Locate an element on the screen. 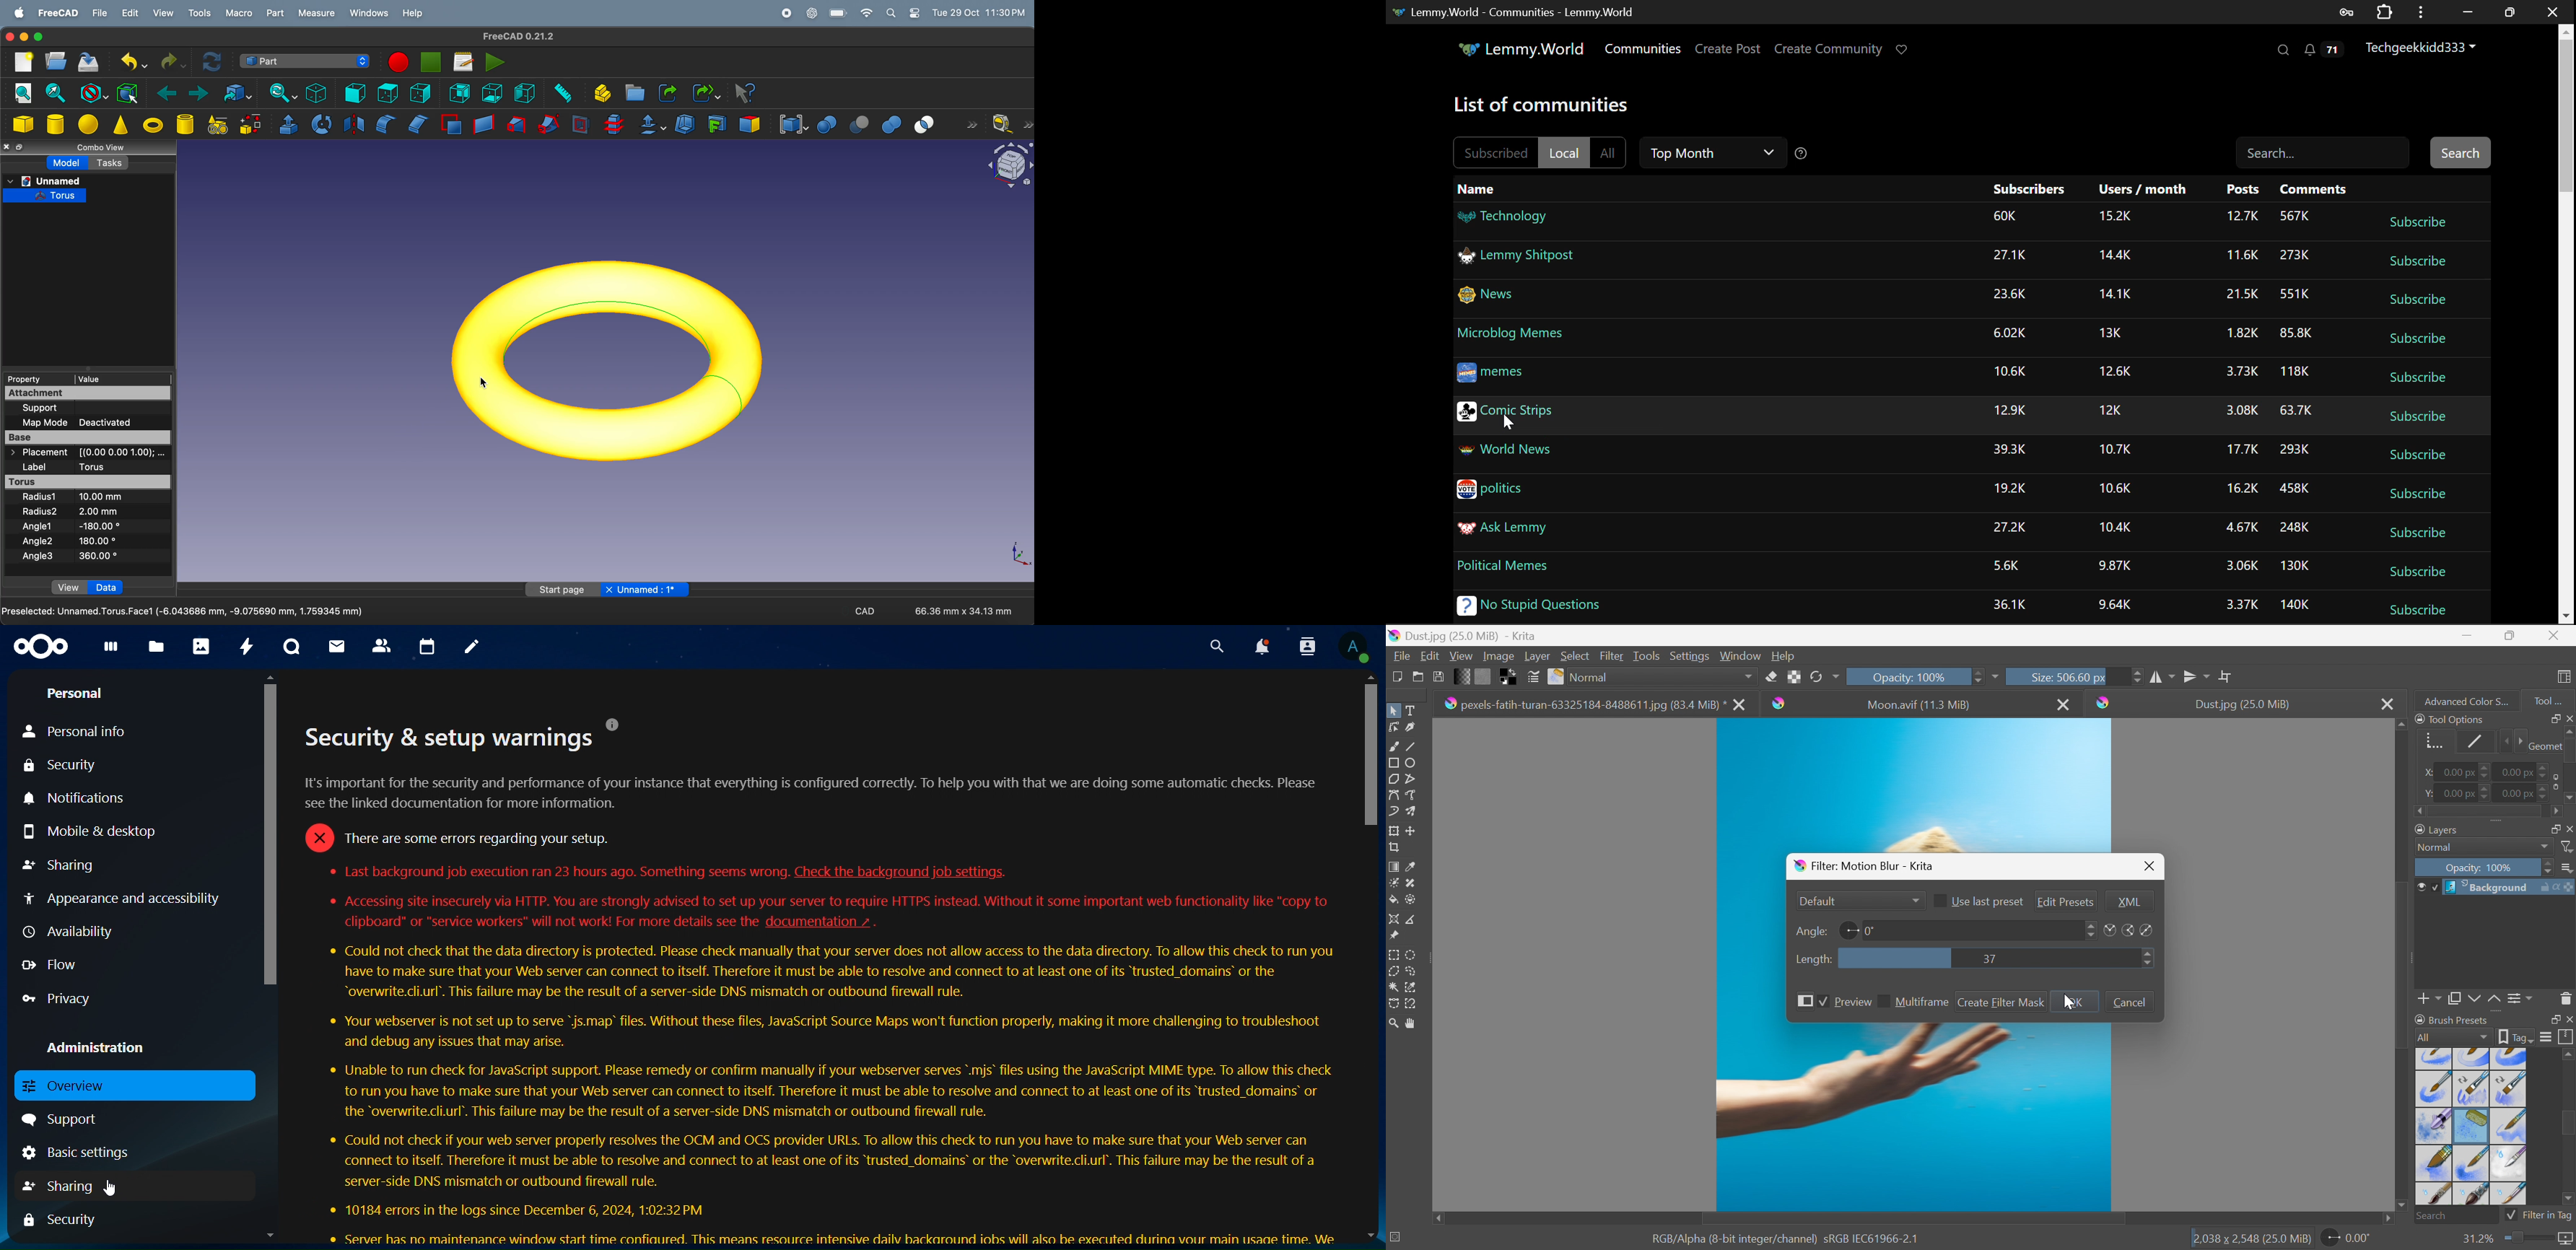  model is located at coordinates (68, 162).